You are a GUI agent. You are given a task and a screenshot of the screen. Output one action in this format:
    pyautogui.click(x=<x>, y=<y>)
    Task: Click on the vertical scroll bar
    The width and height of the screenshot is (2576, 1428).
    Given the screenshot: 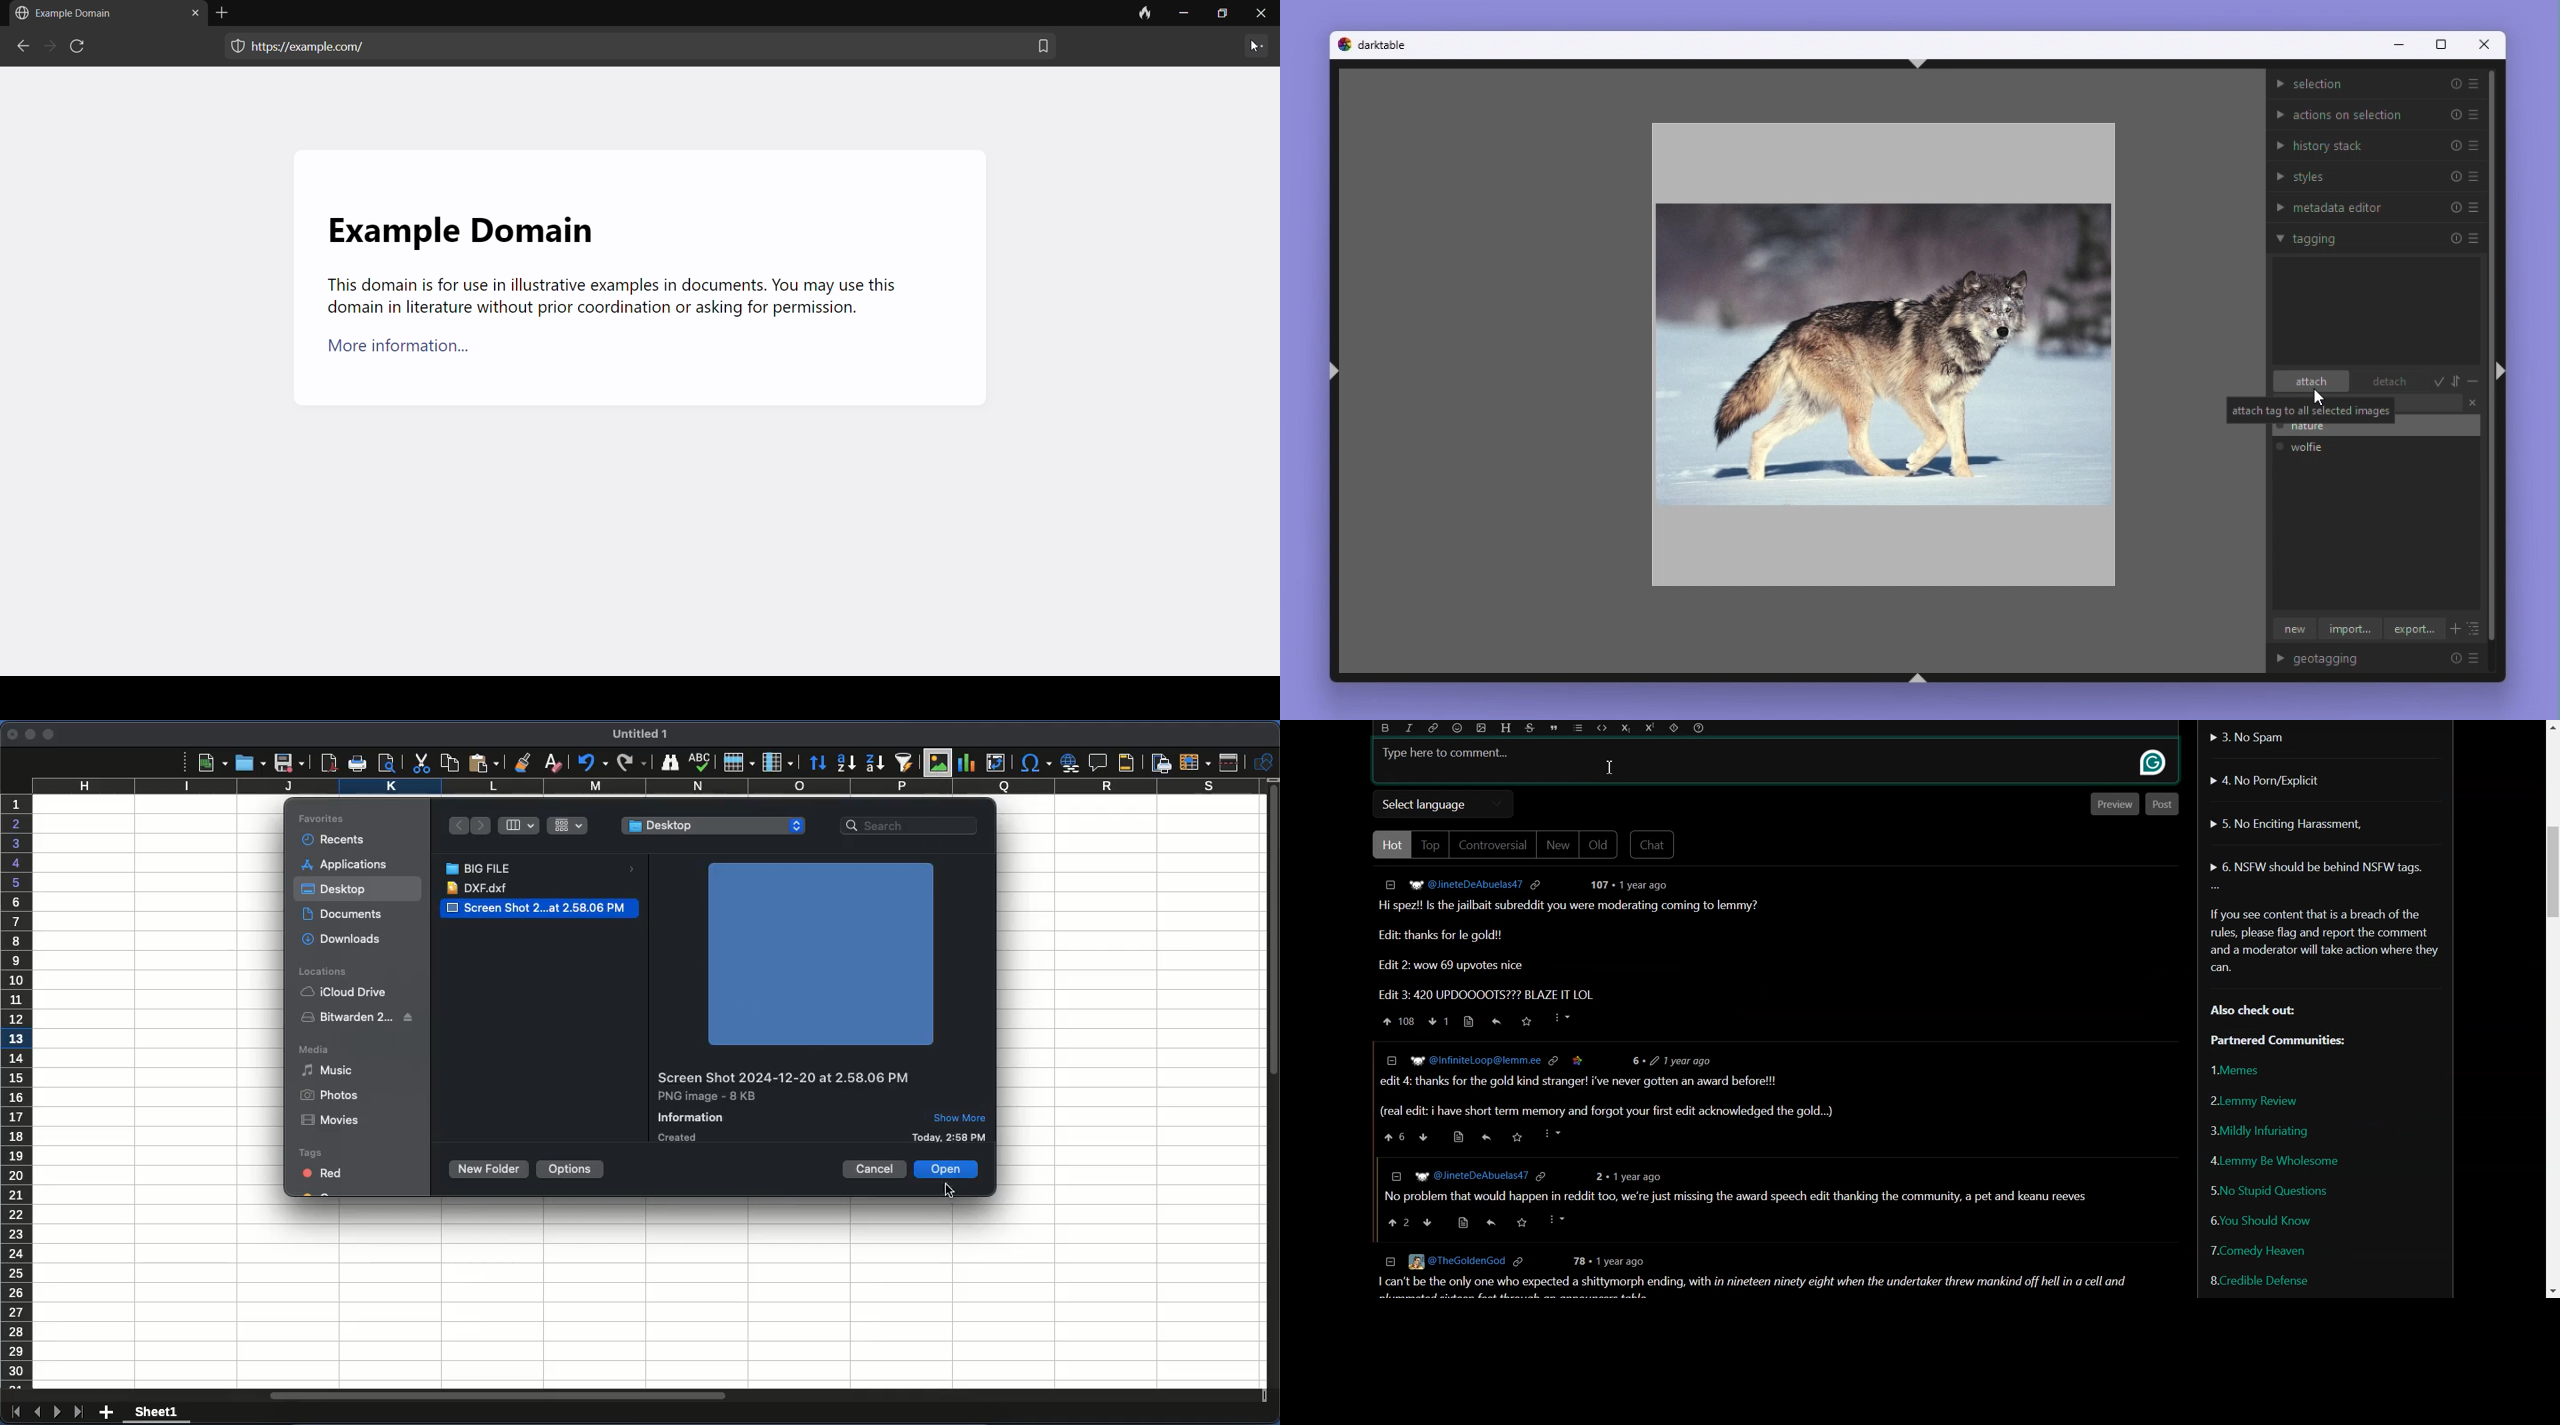 What is the action you would take?
    pyautogui.click(x=1272, y=935)
    